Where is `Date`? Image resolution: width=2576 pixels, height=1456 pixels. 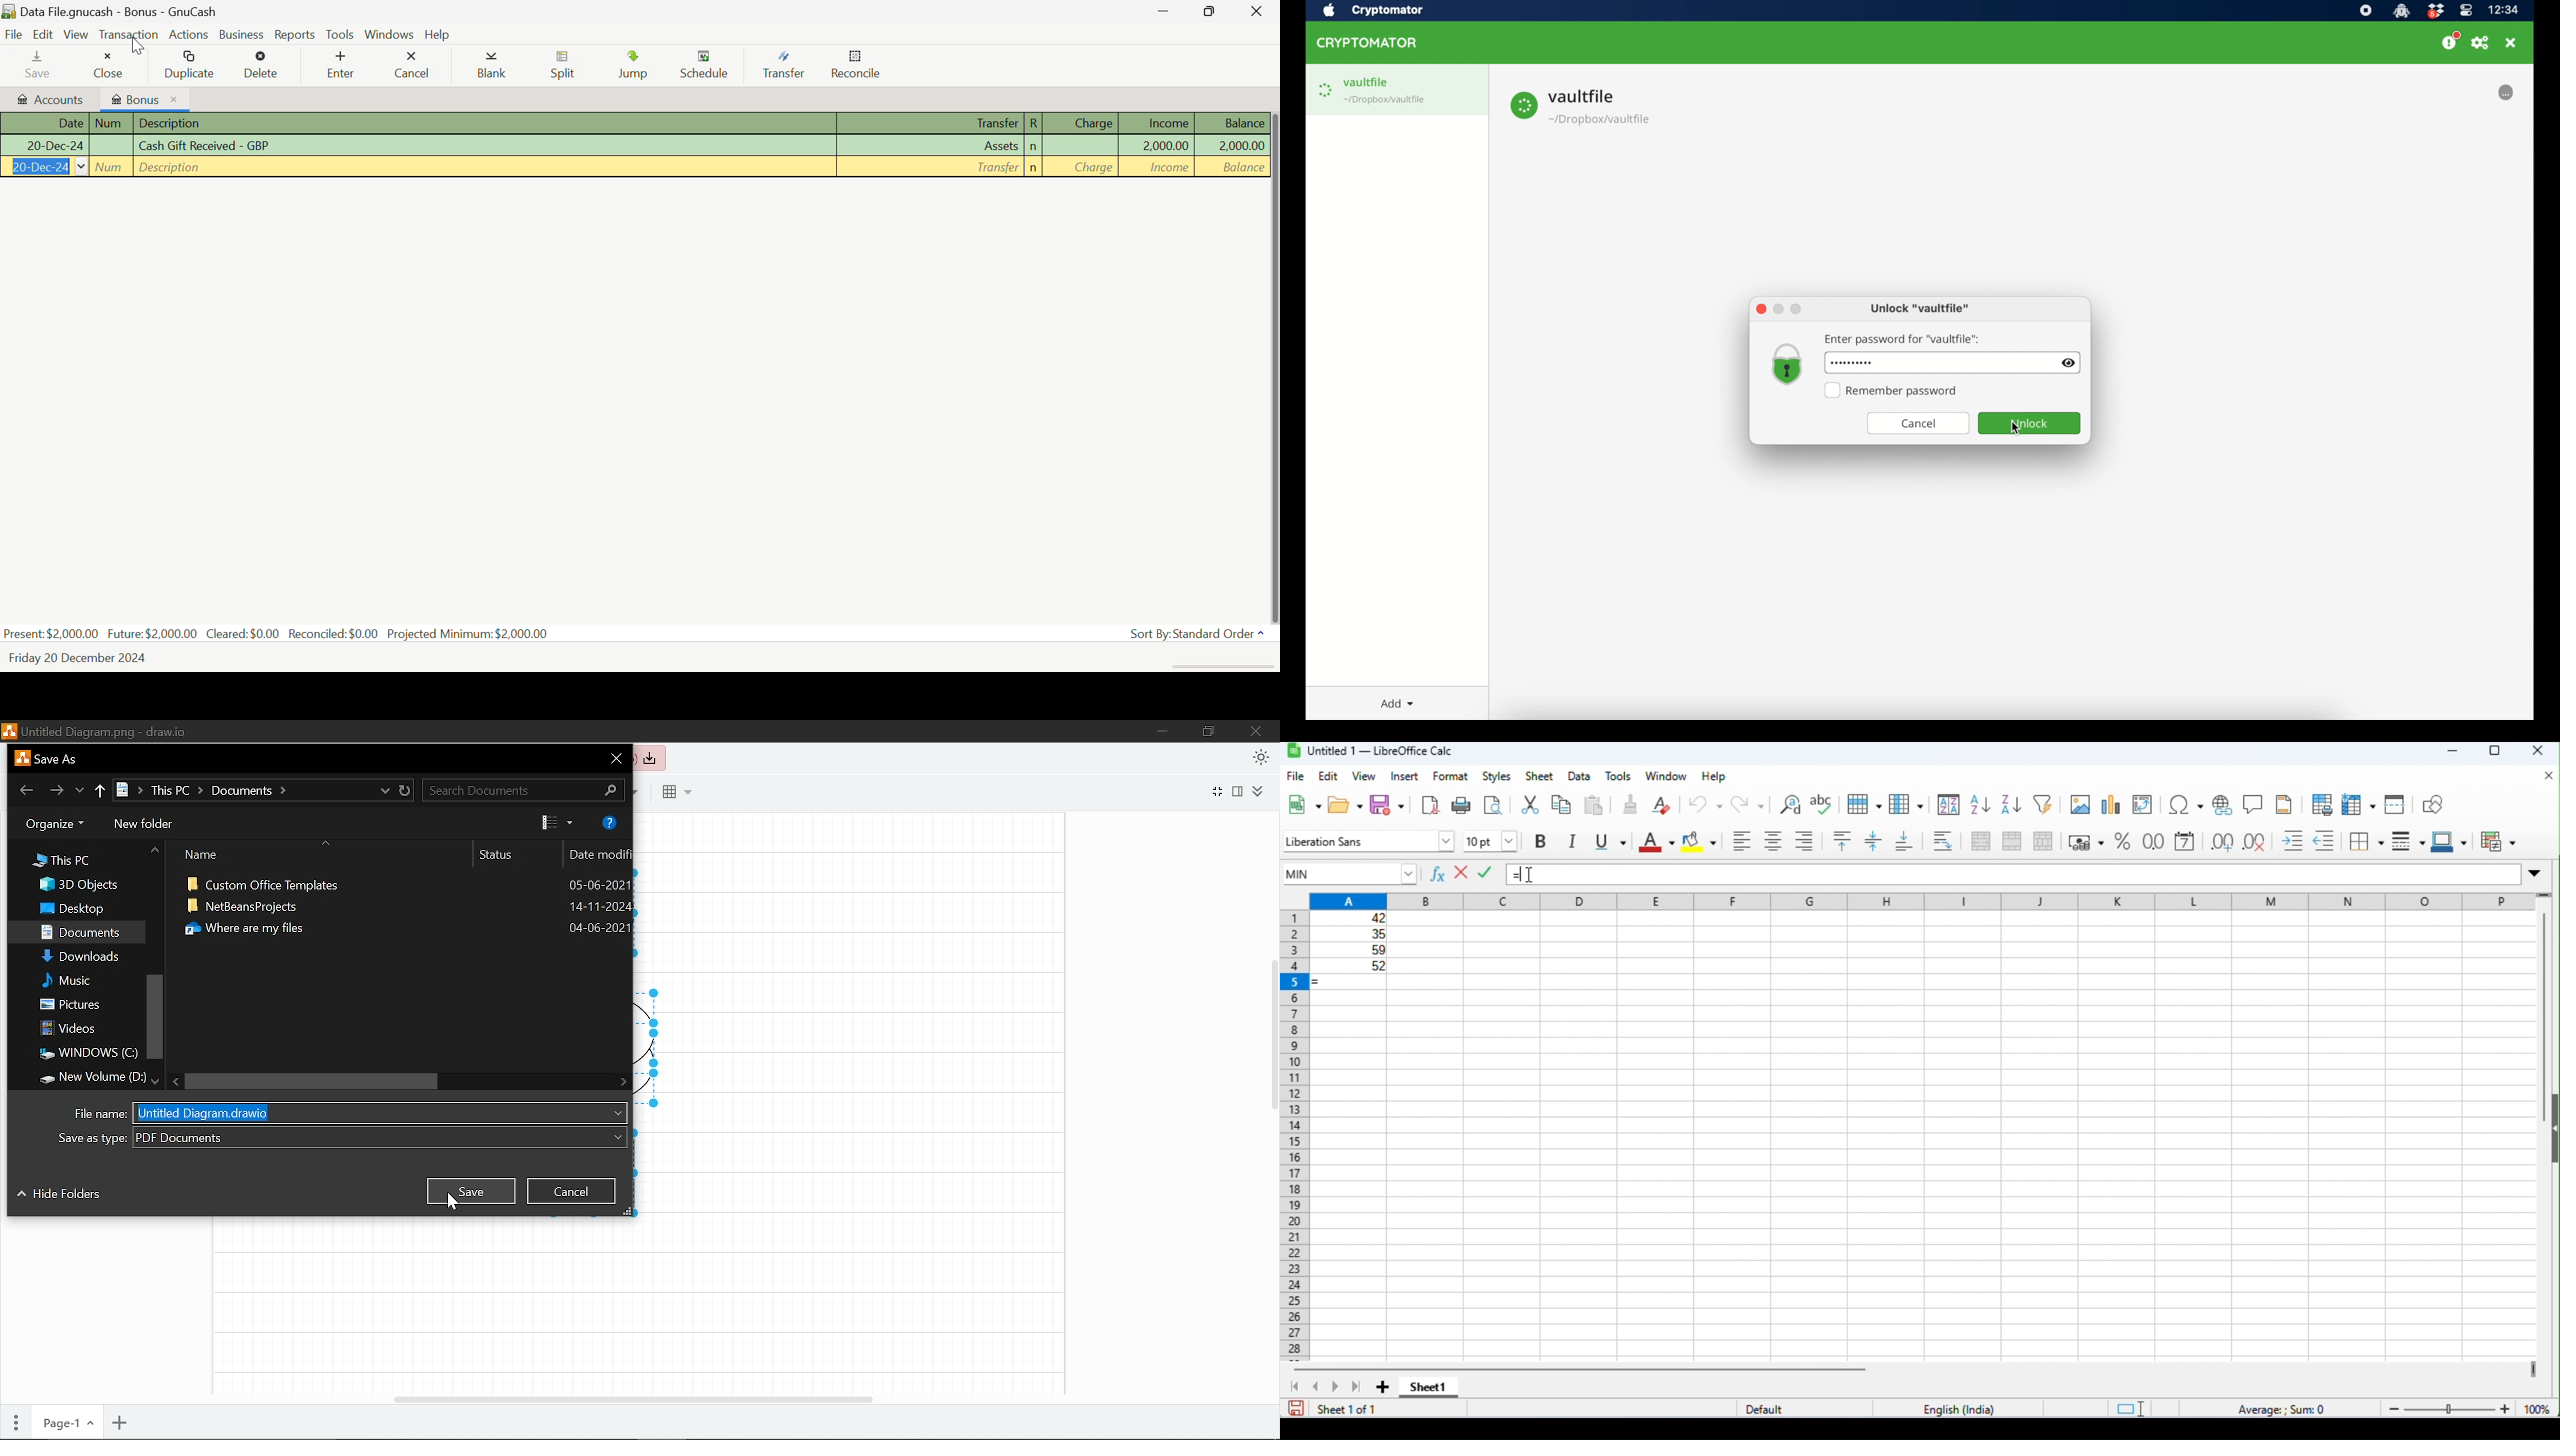 Date is located at coordinates (44, 147).